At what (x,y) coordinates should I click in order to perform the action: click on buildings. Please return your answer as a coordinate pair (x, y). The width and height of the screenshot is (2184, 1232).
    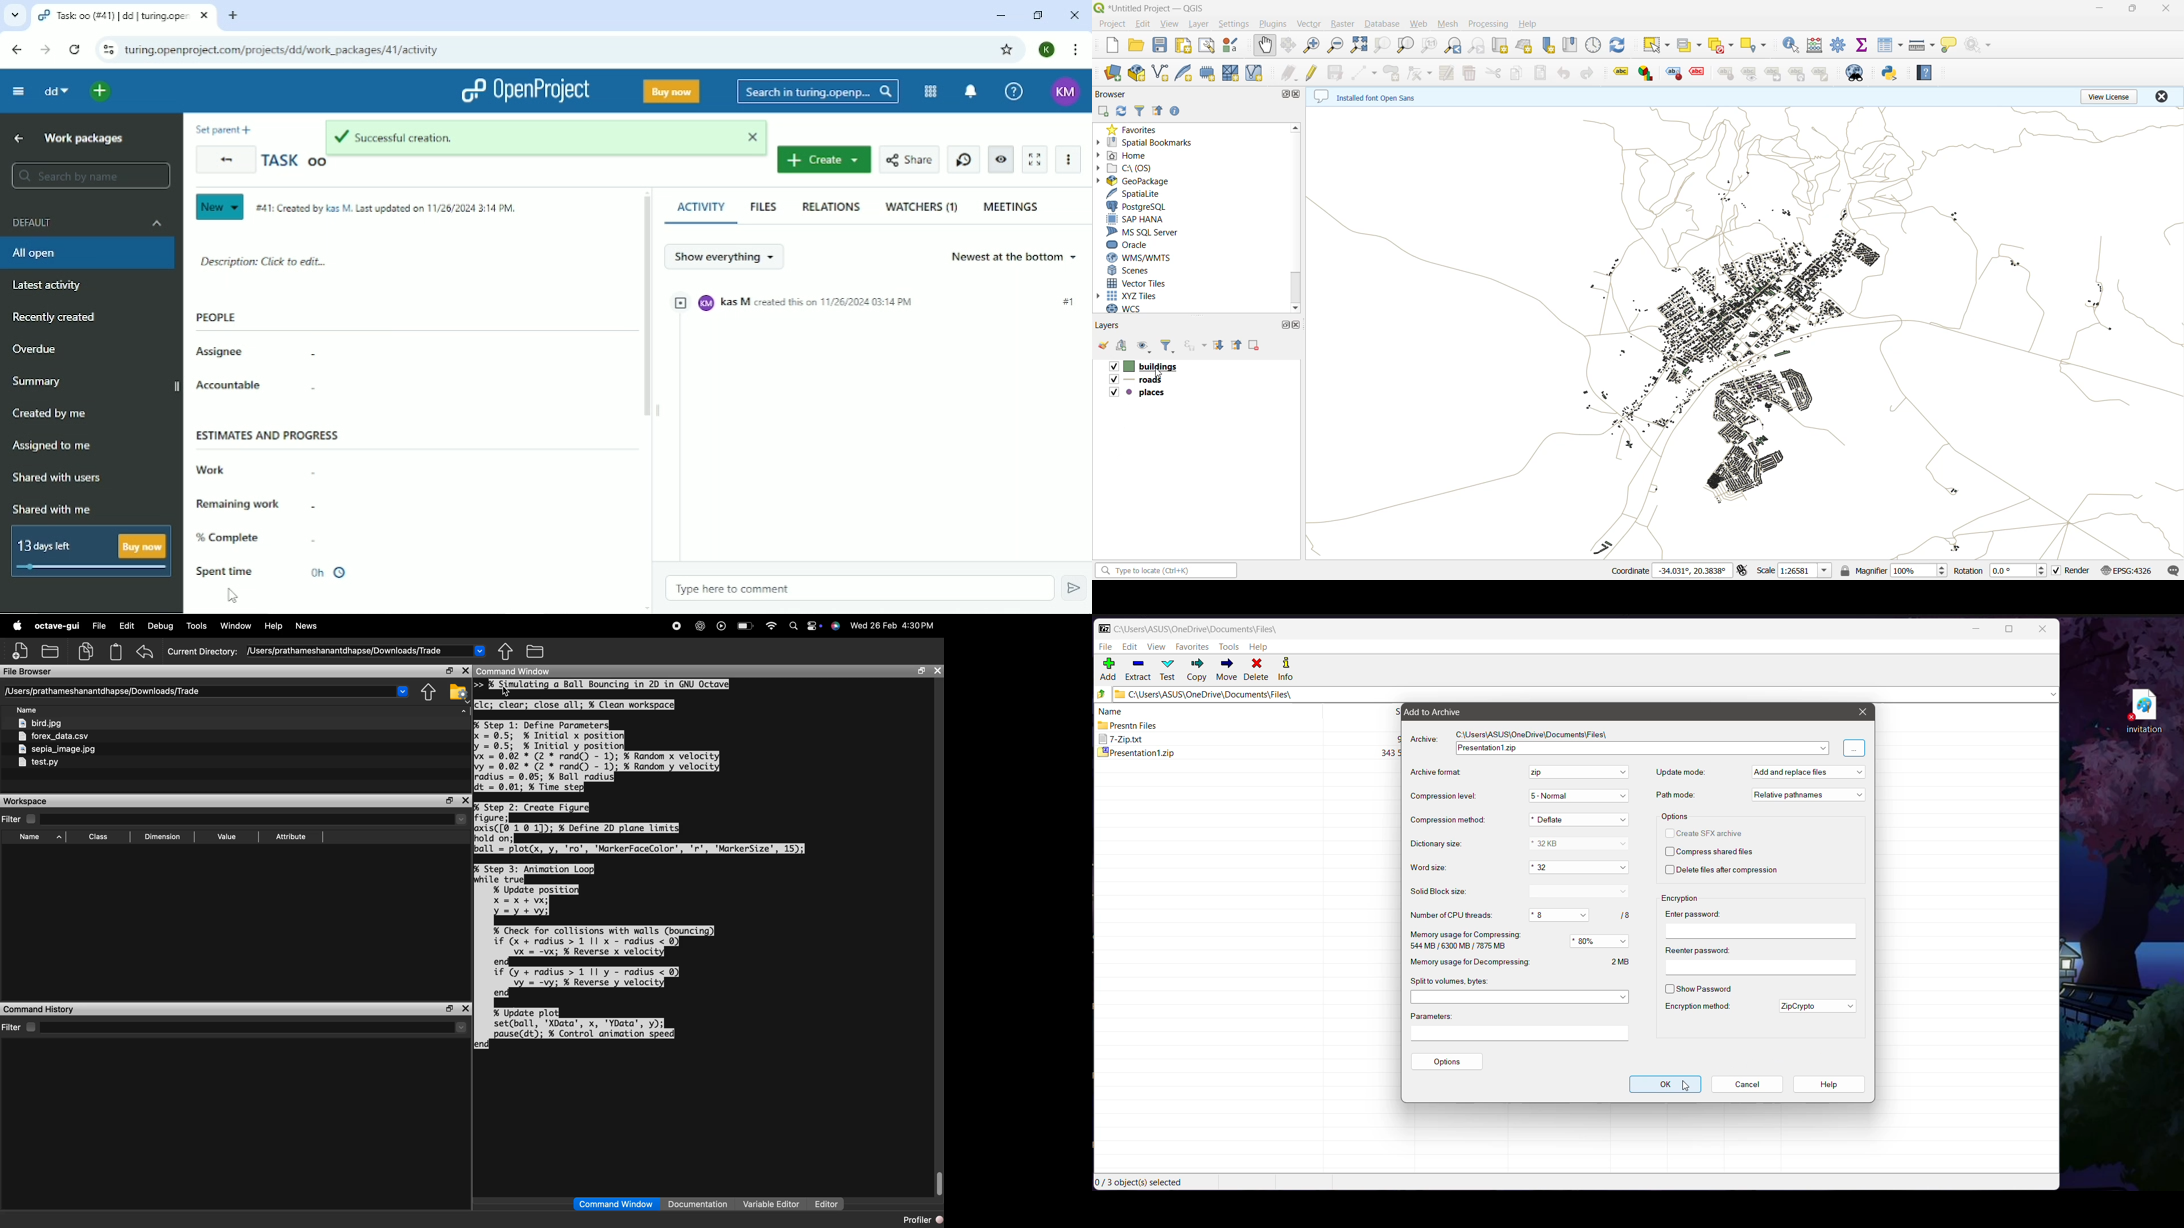
    Looking at the image, I should click on (1149, 366).